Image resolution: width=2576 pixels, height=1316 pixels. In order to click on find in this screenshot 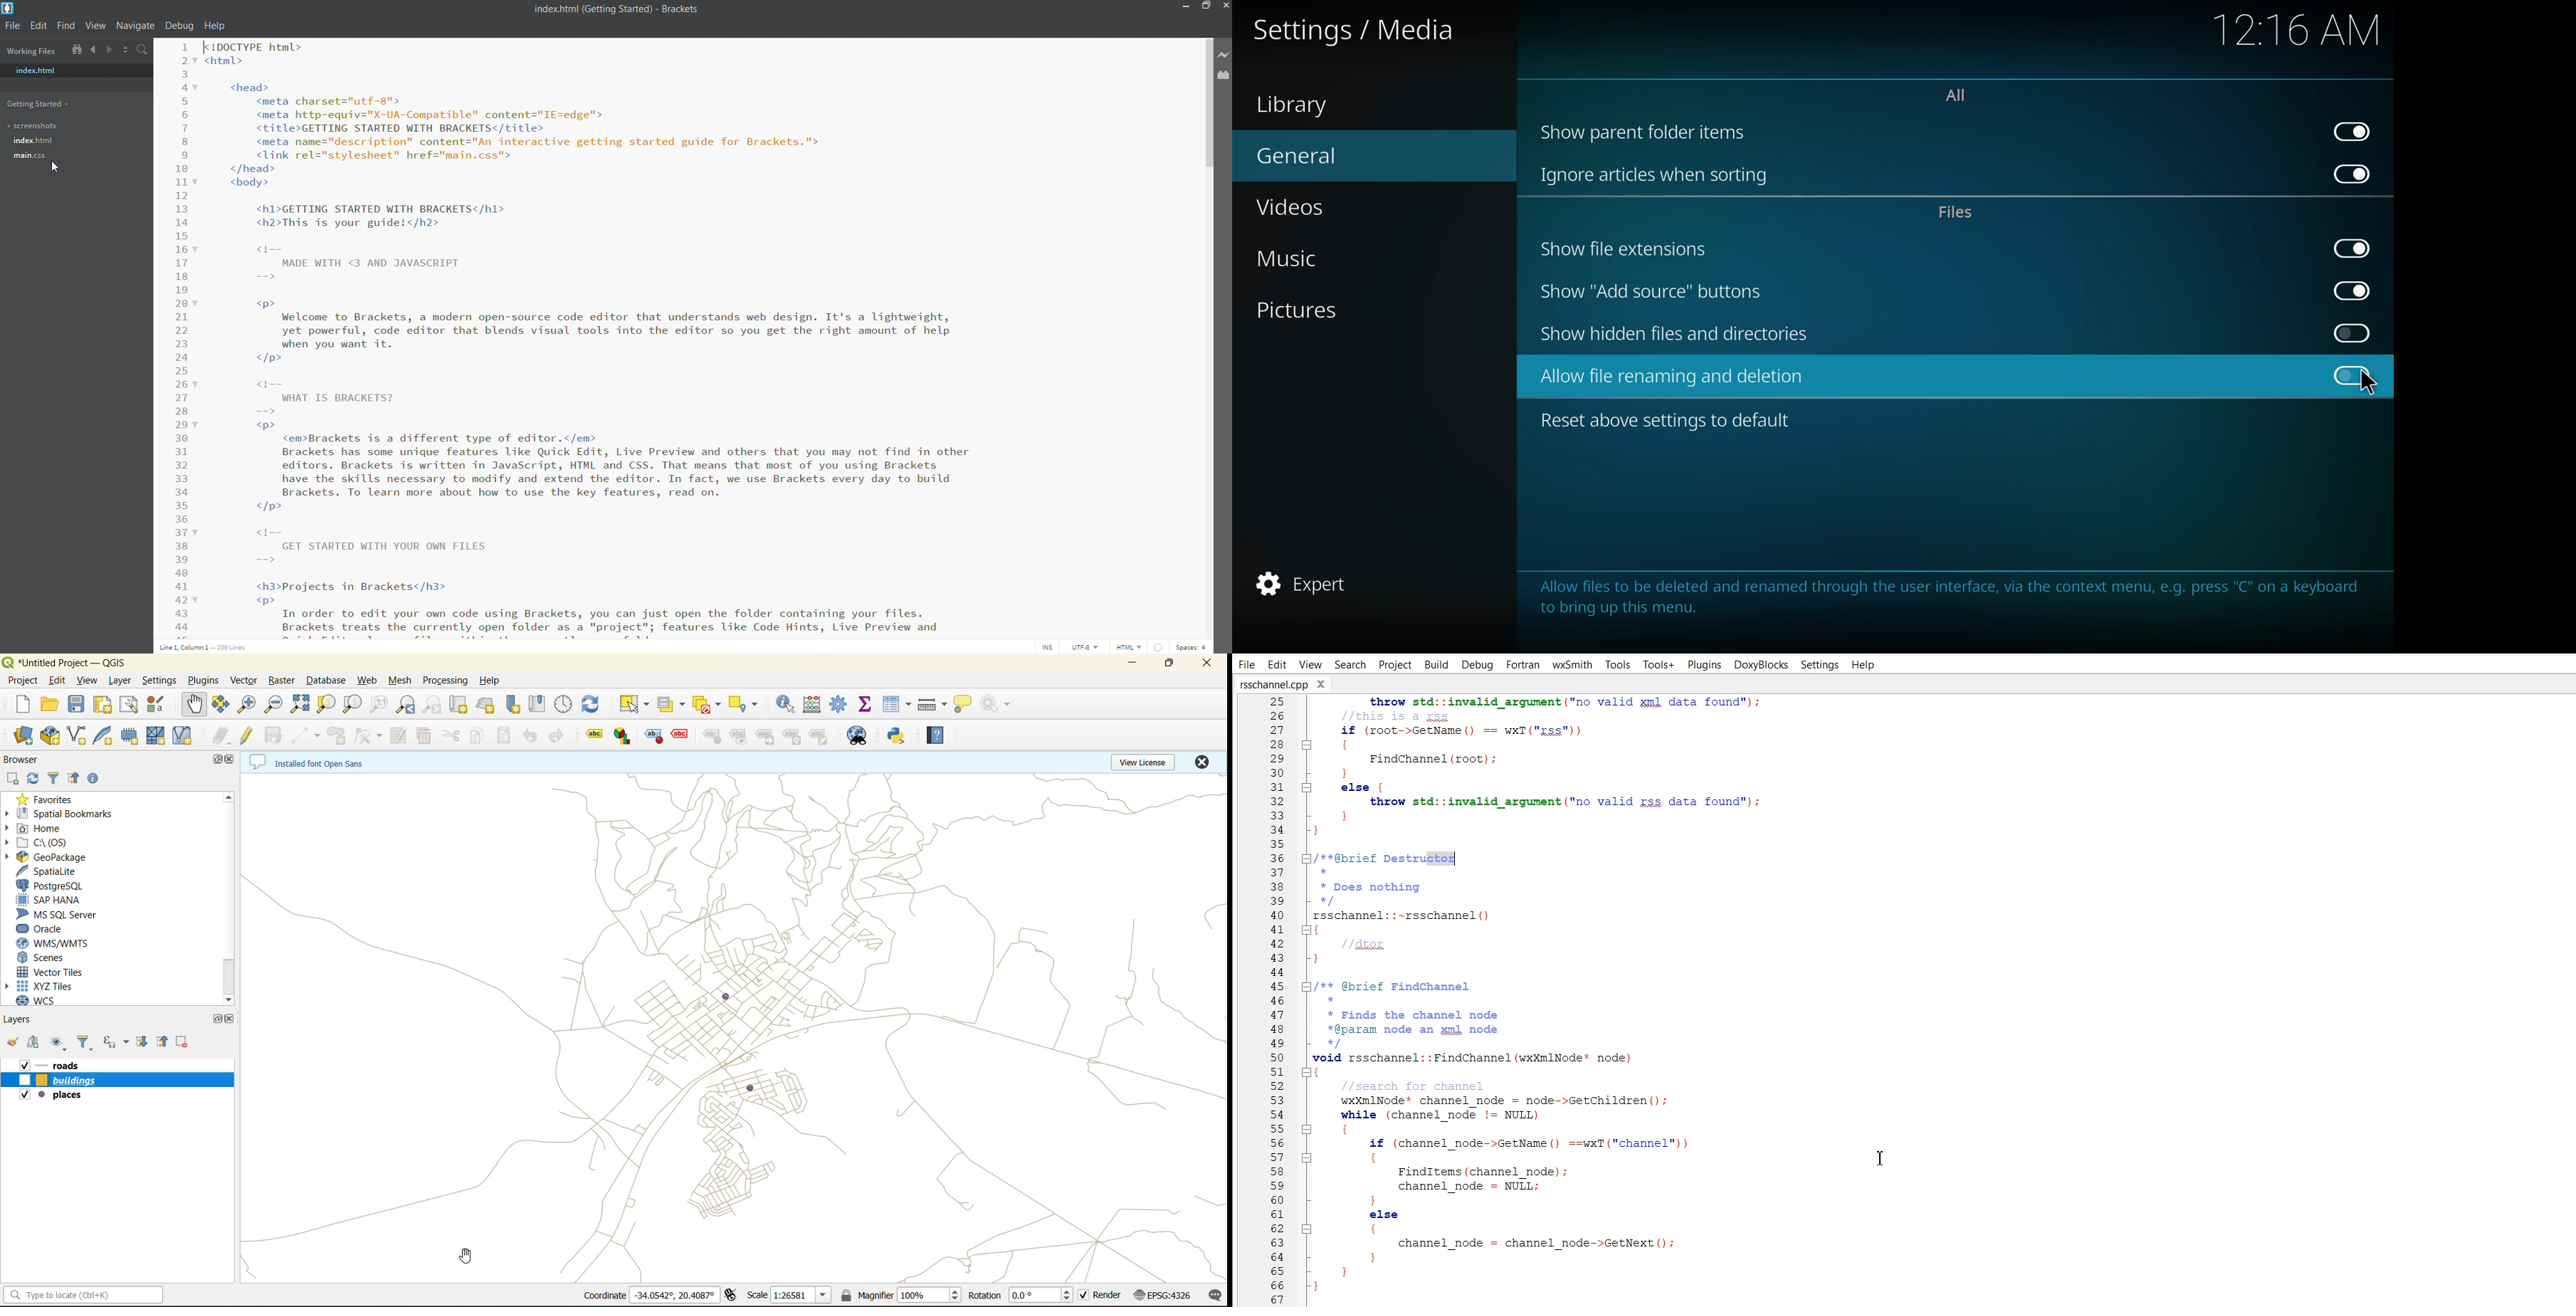, I will do `click(66, 25)`.